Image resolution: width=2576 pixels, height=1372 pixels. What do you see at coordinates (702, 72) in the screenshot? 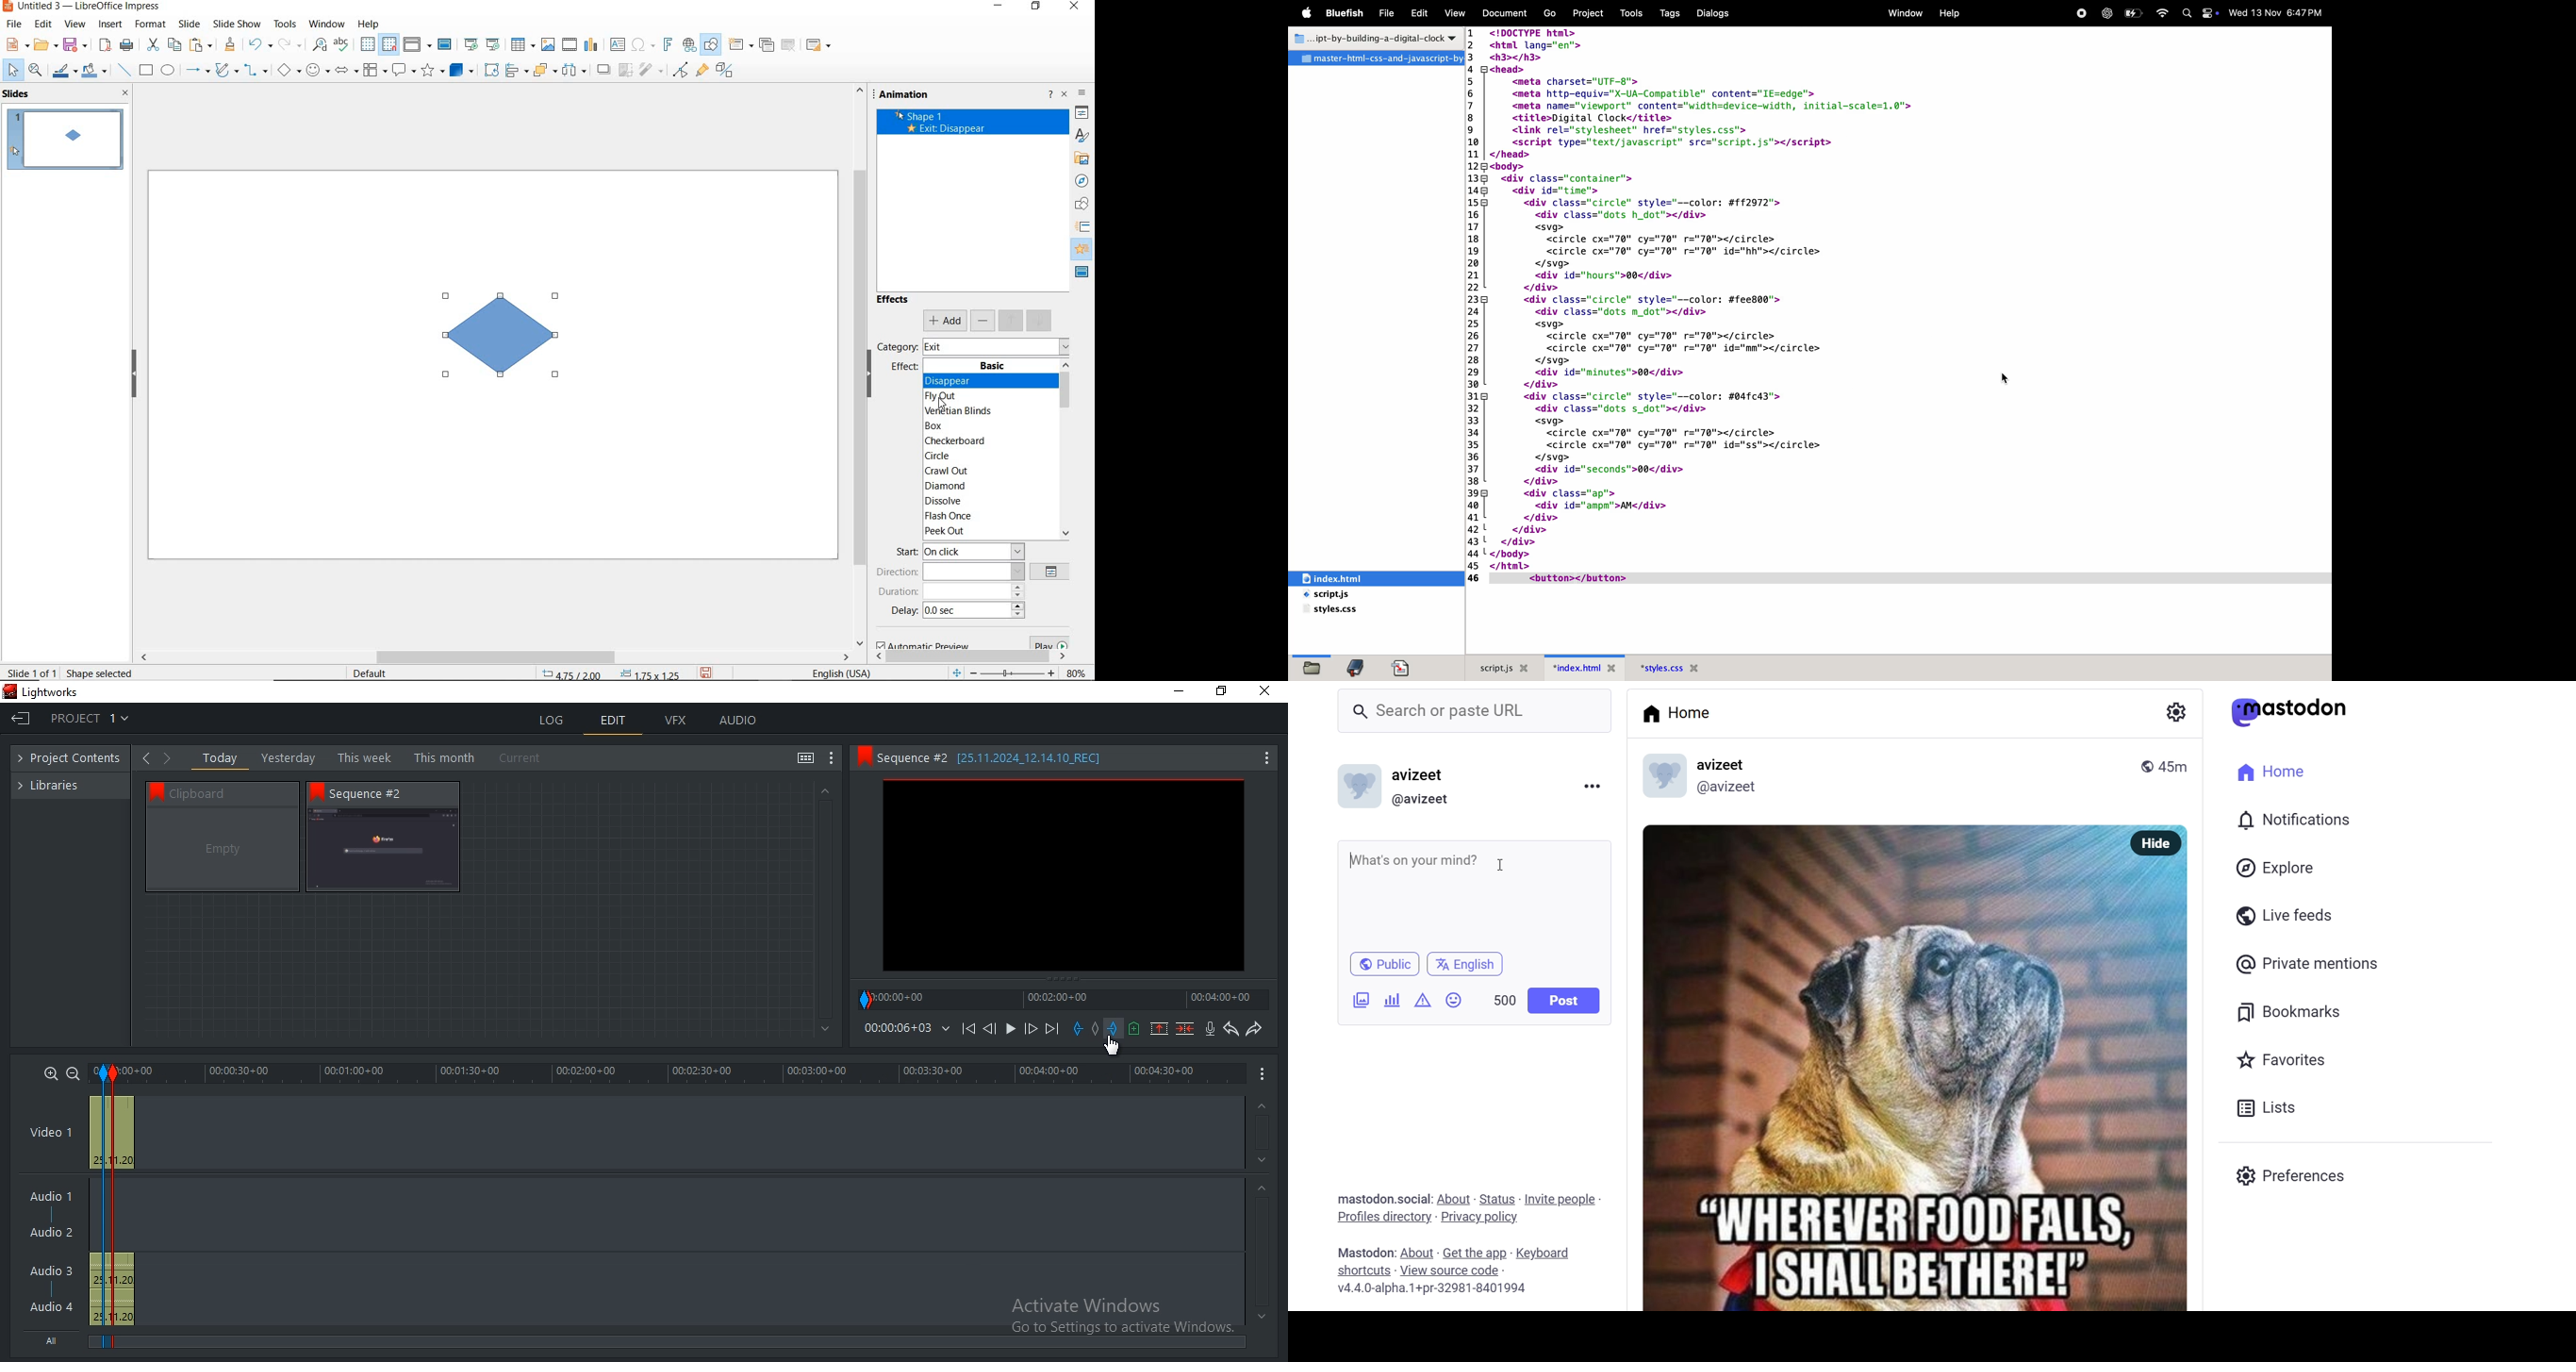
I see `show gluepoint functions` at bounding box center [702, 72].